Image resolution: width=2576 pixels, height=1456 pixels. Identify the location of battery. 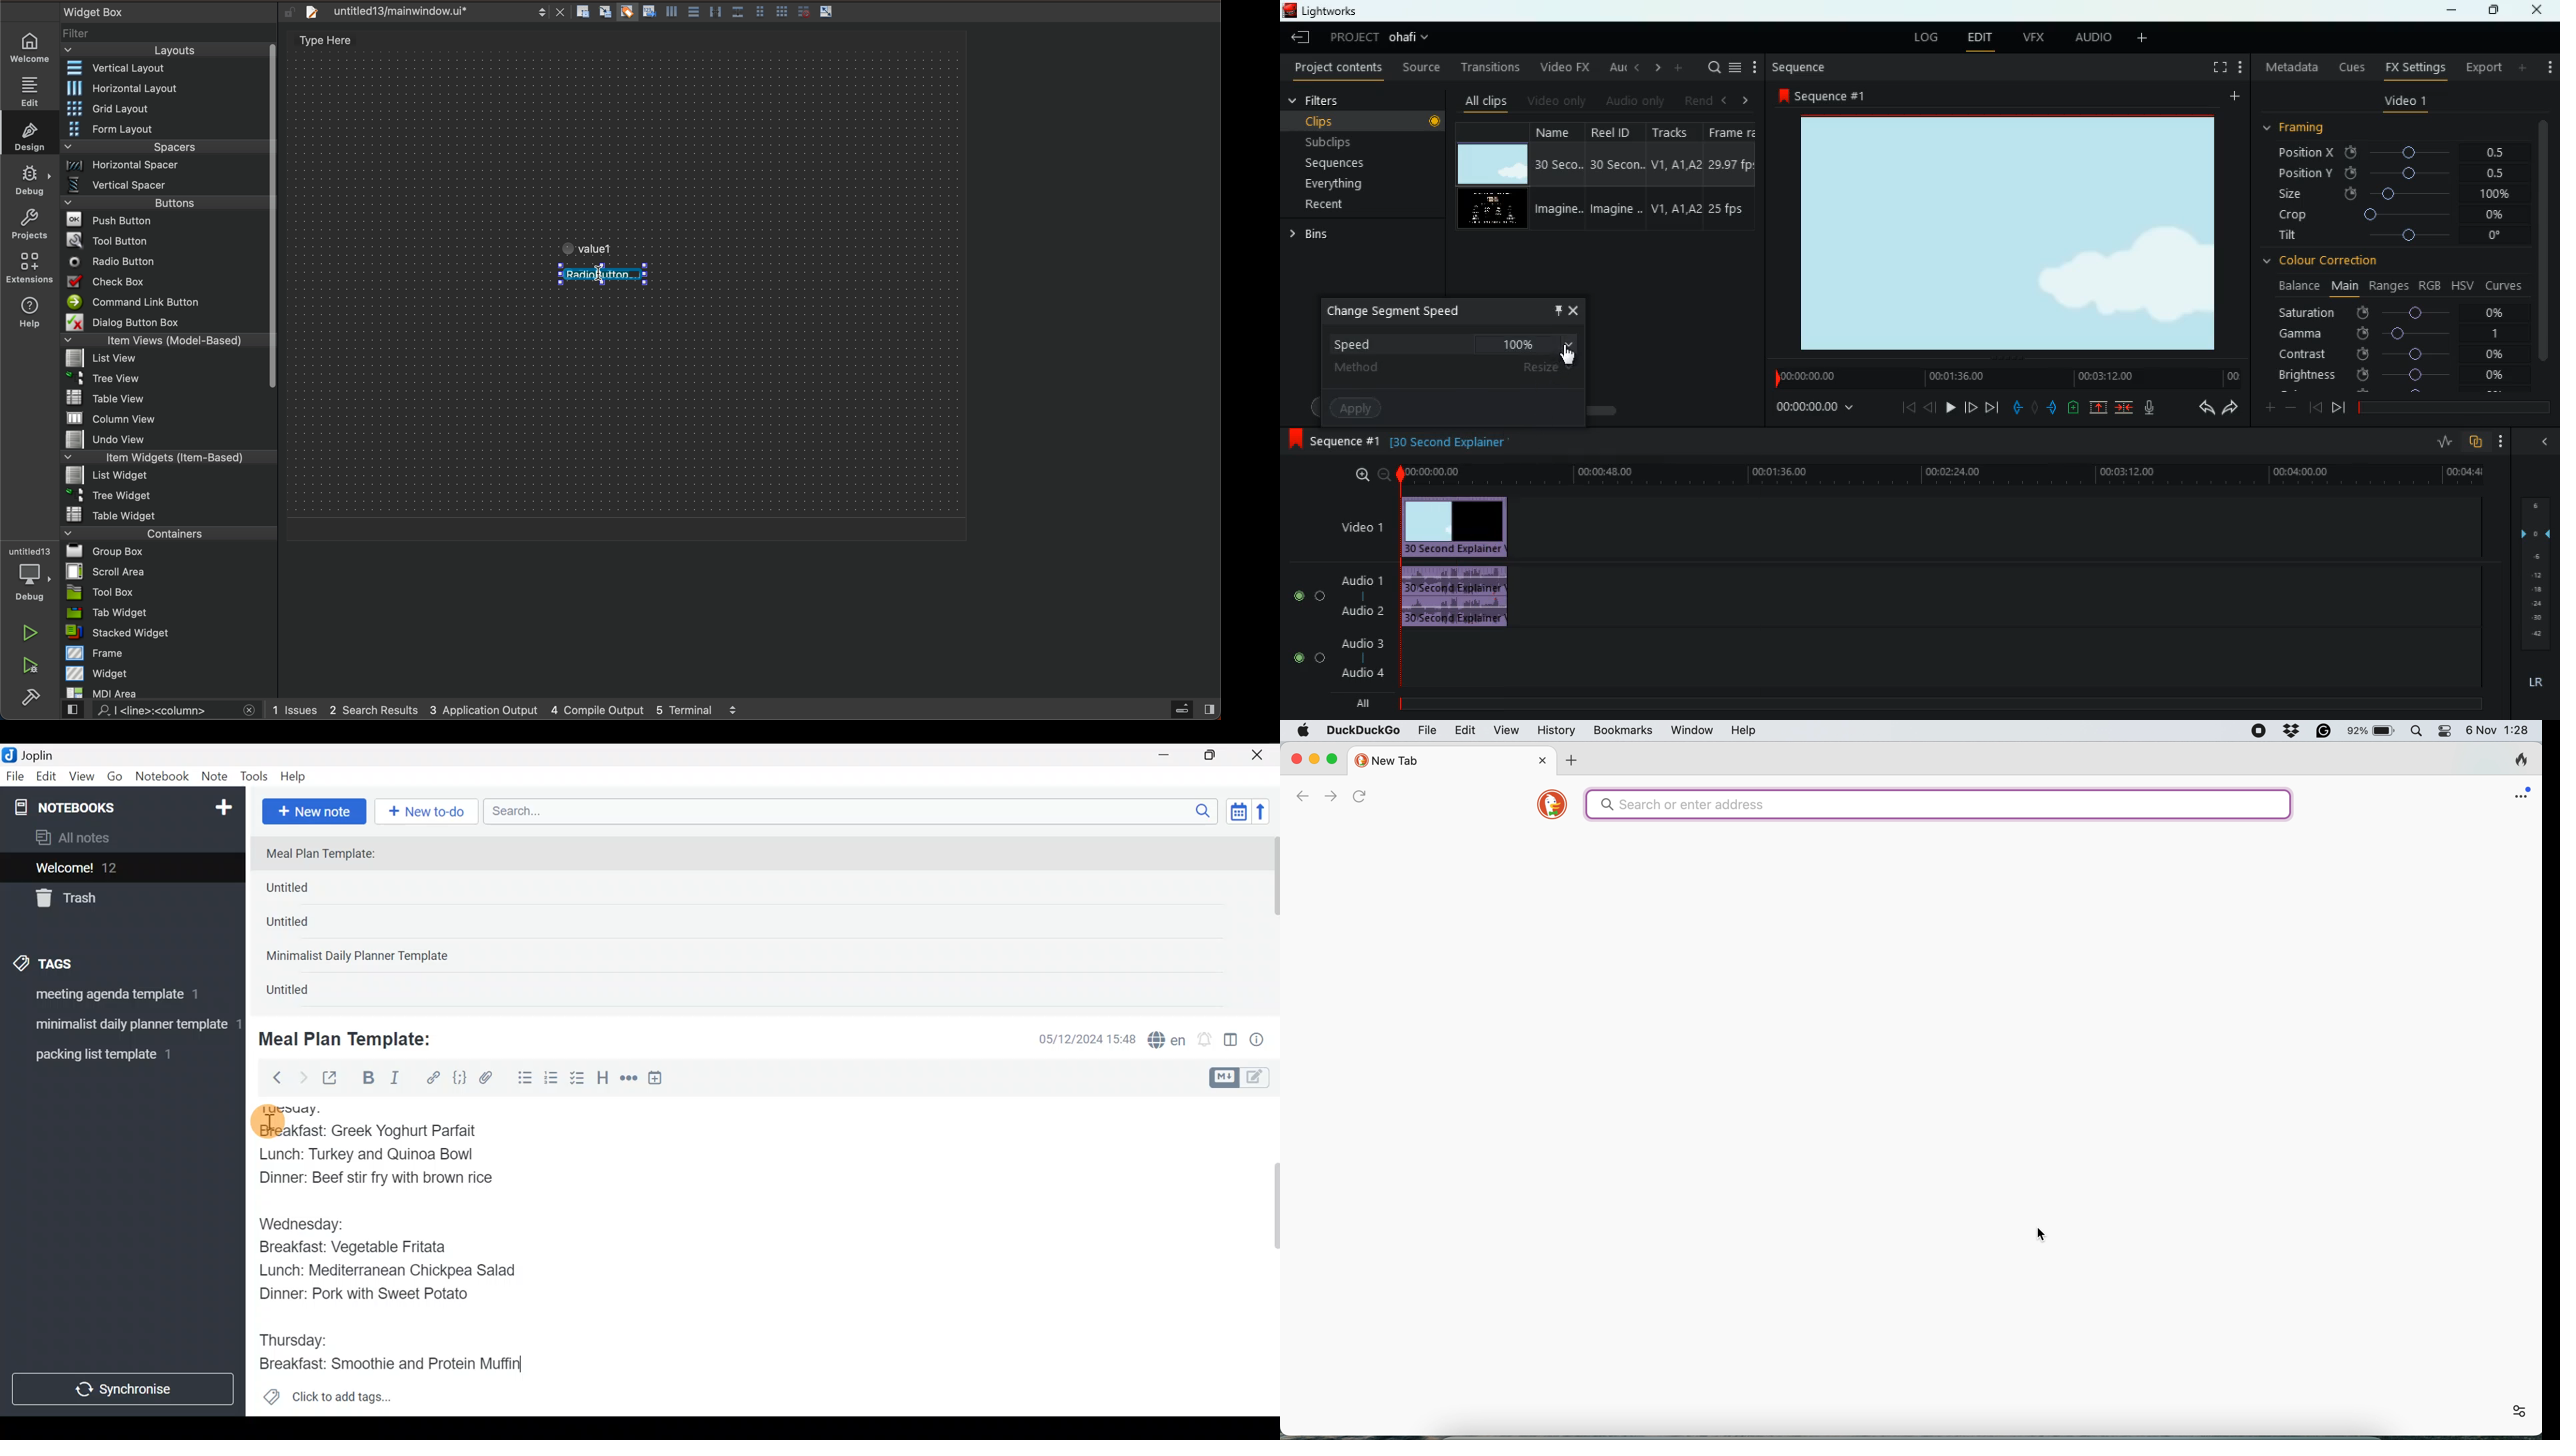
(2373, 732).